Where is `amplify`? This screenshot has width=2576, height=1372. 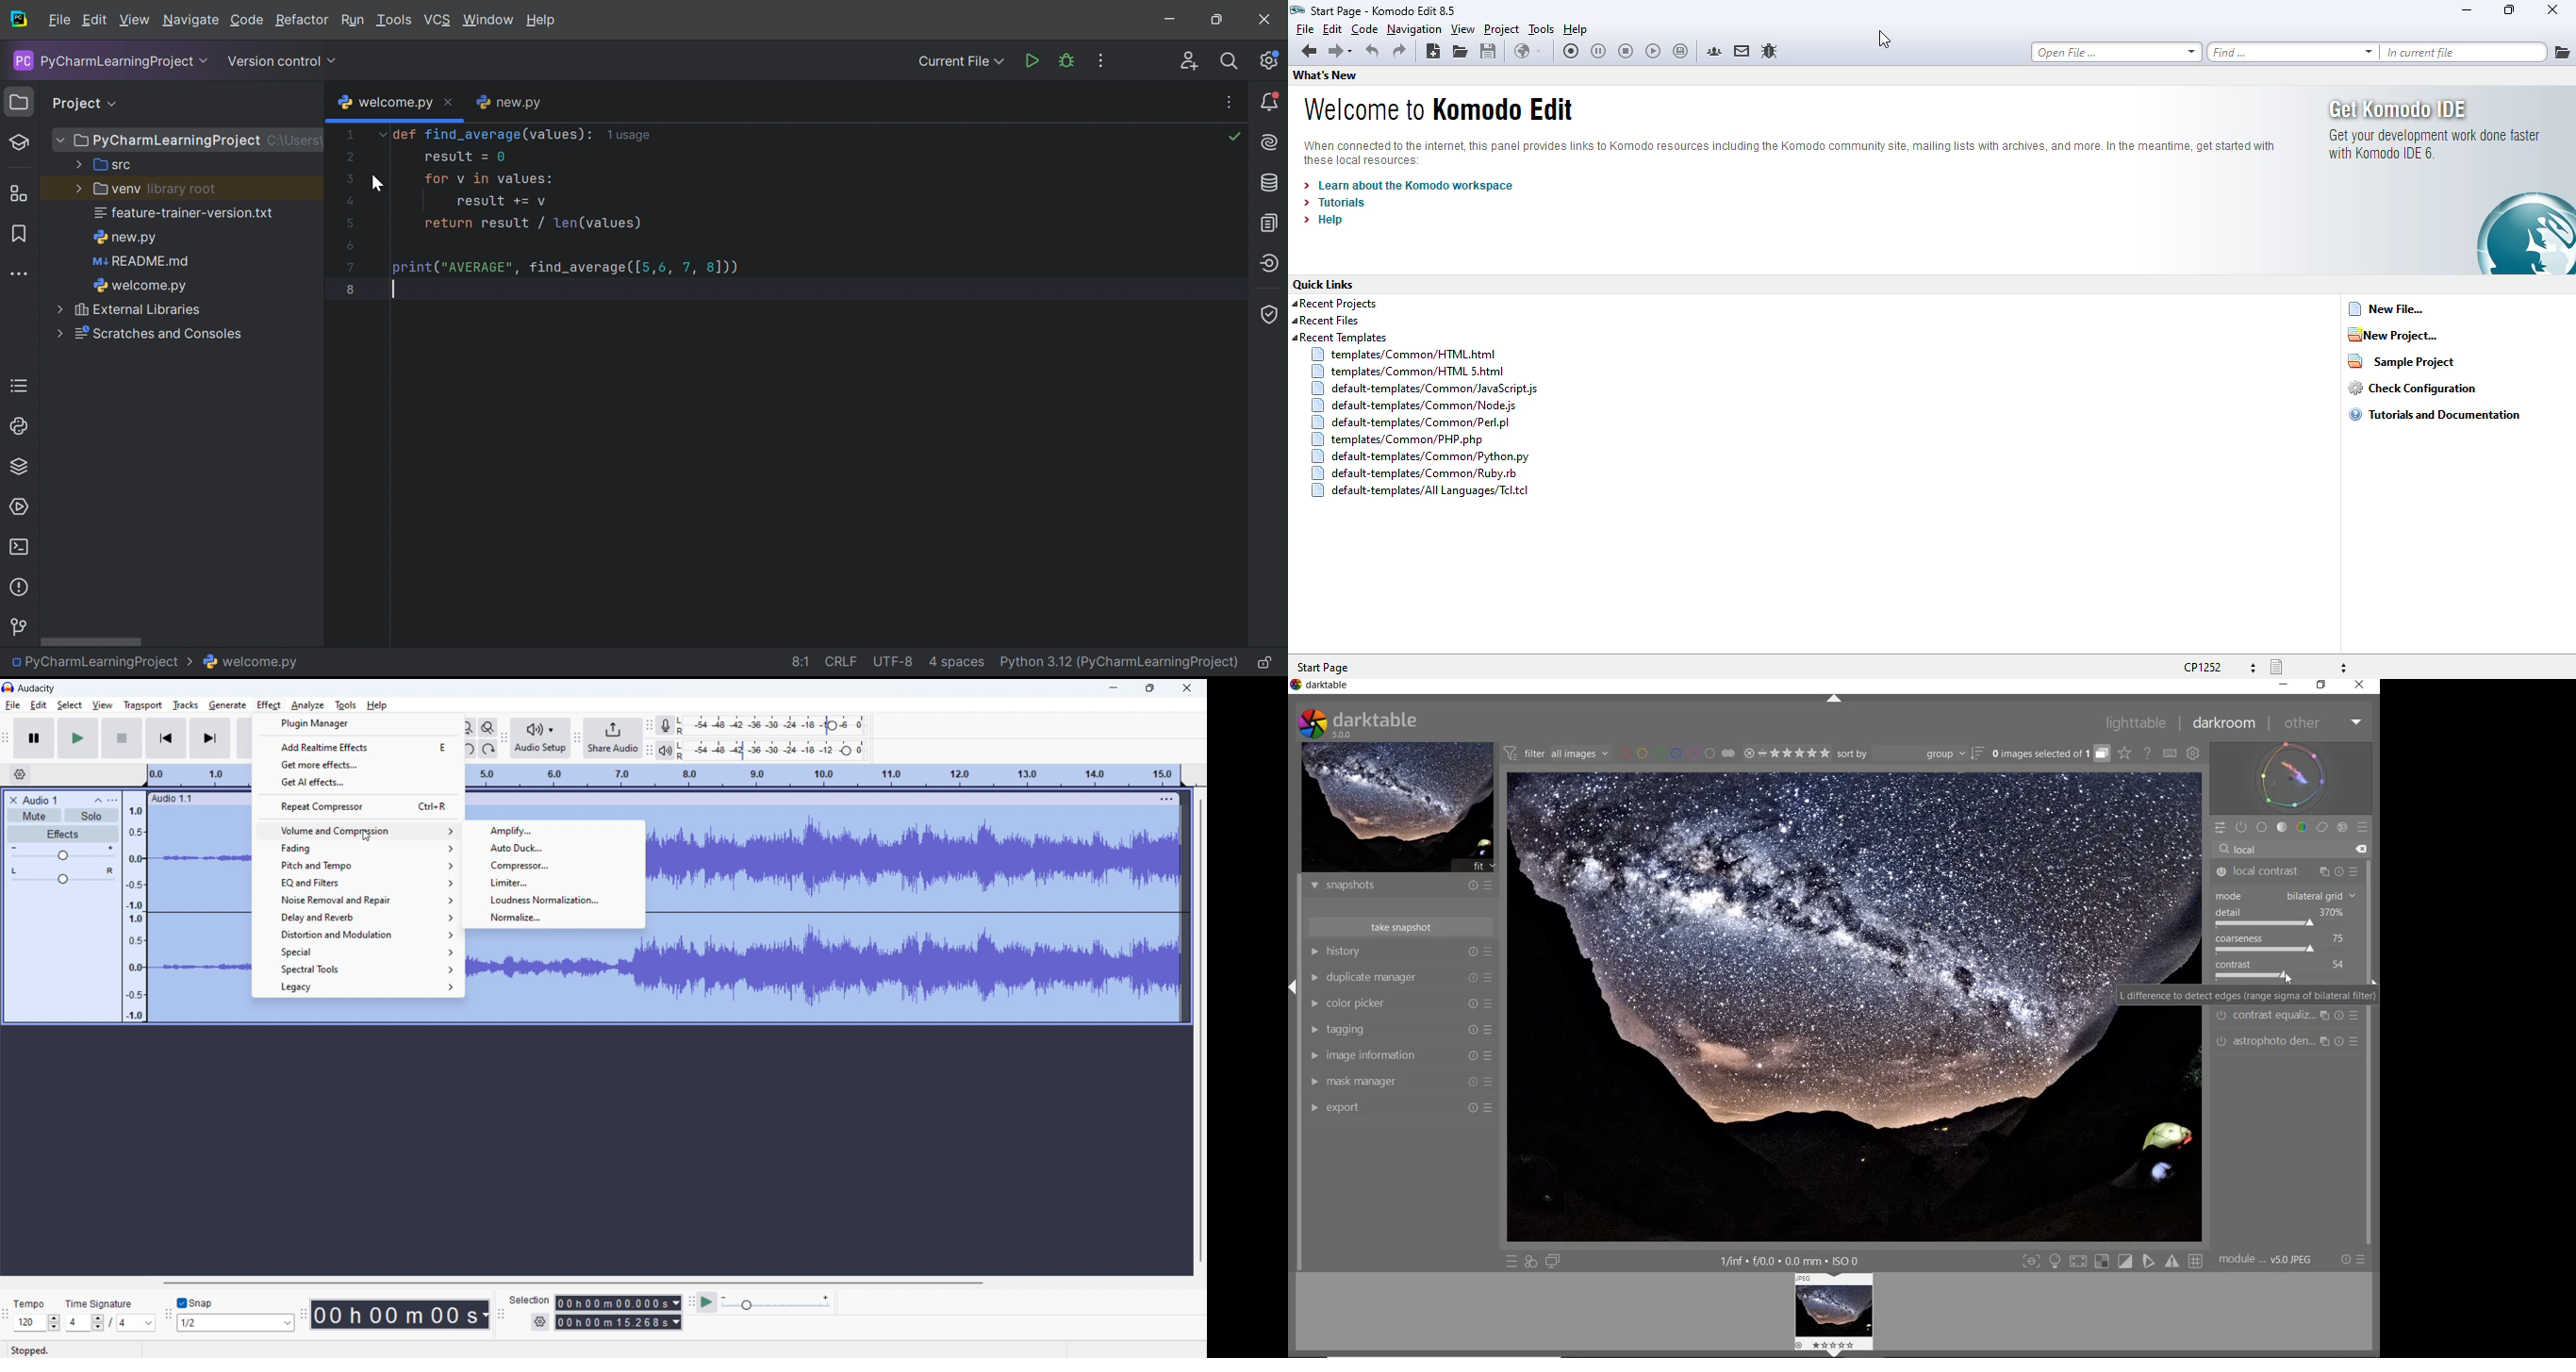 amplify is located at coordinates (554, 831).